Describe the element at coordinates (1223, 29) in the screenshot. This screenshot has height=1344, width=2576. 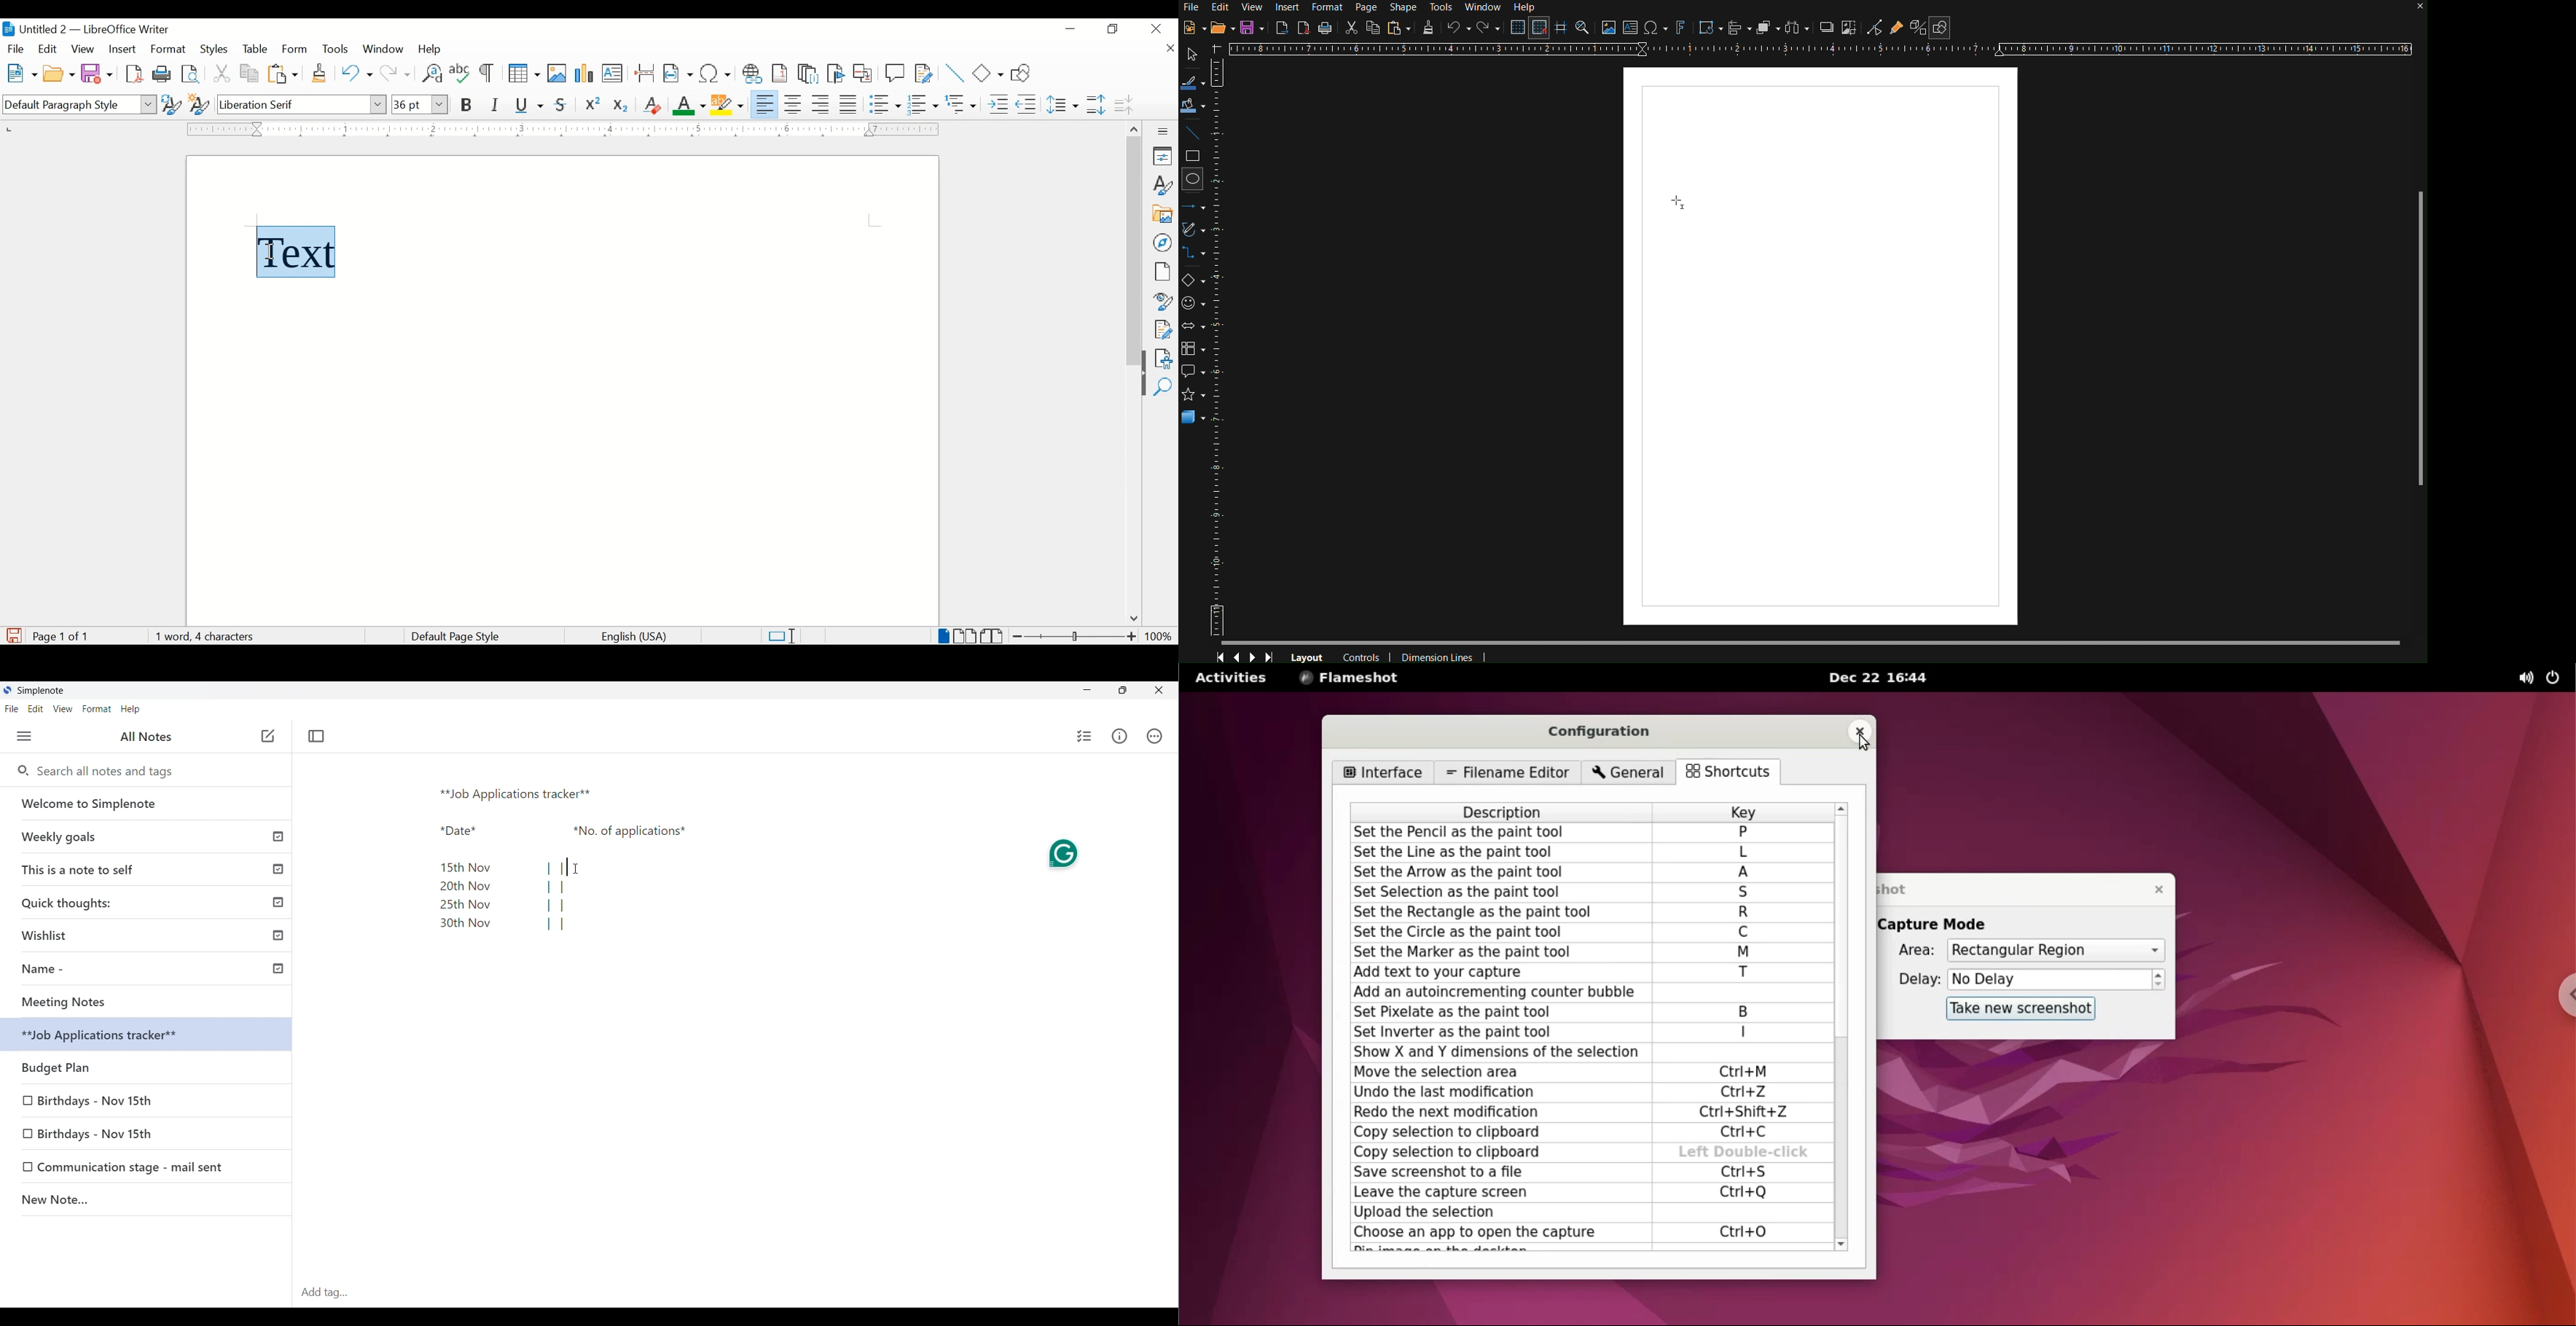
I see `Open` at that location.